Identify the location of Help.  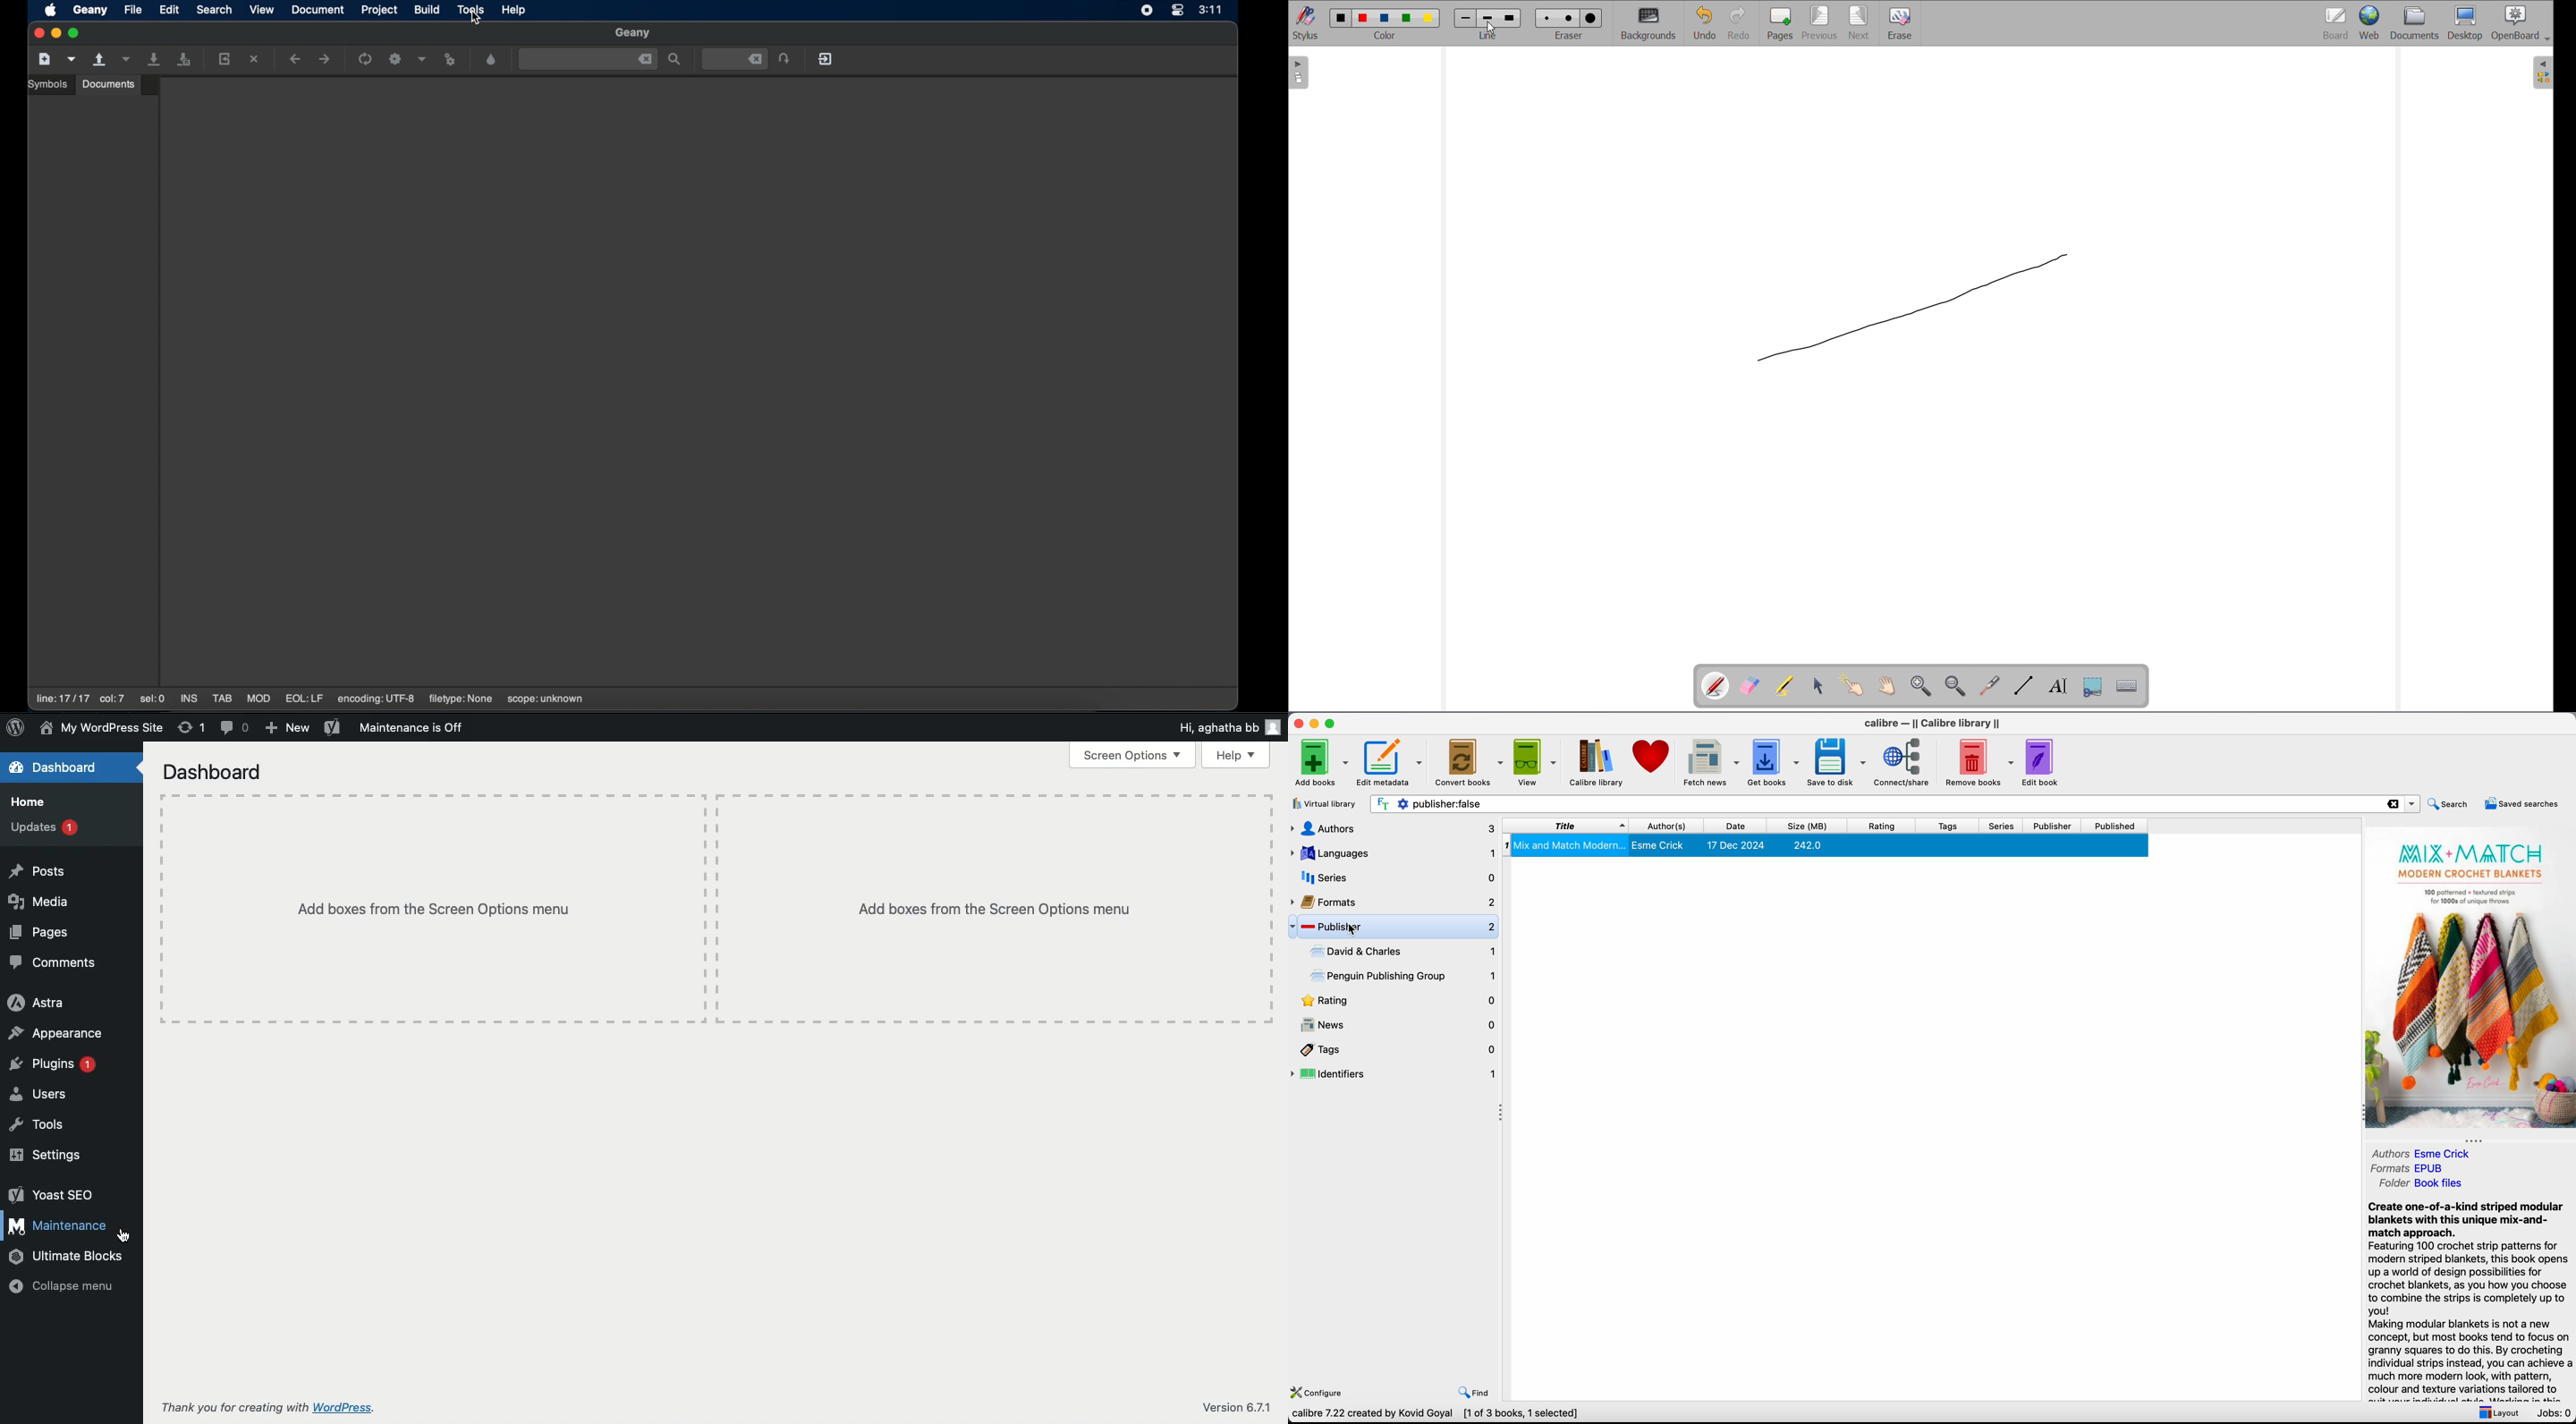
(1237, 754).